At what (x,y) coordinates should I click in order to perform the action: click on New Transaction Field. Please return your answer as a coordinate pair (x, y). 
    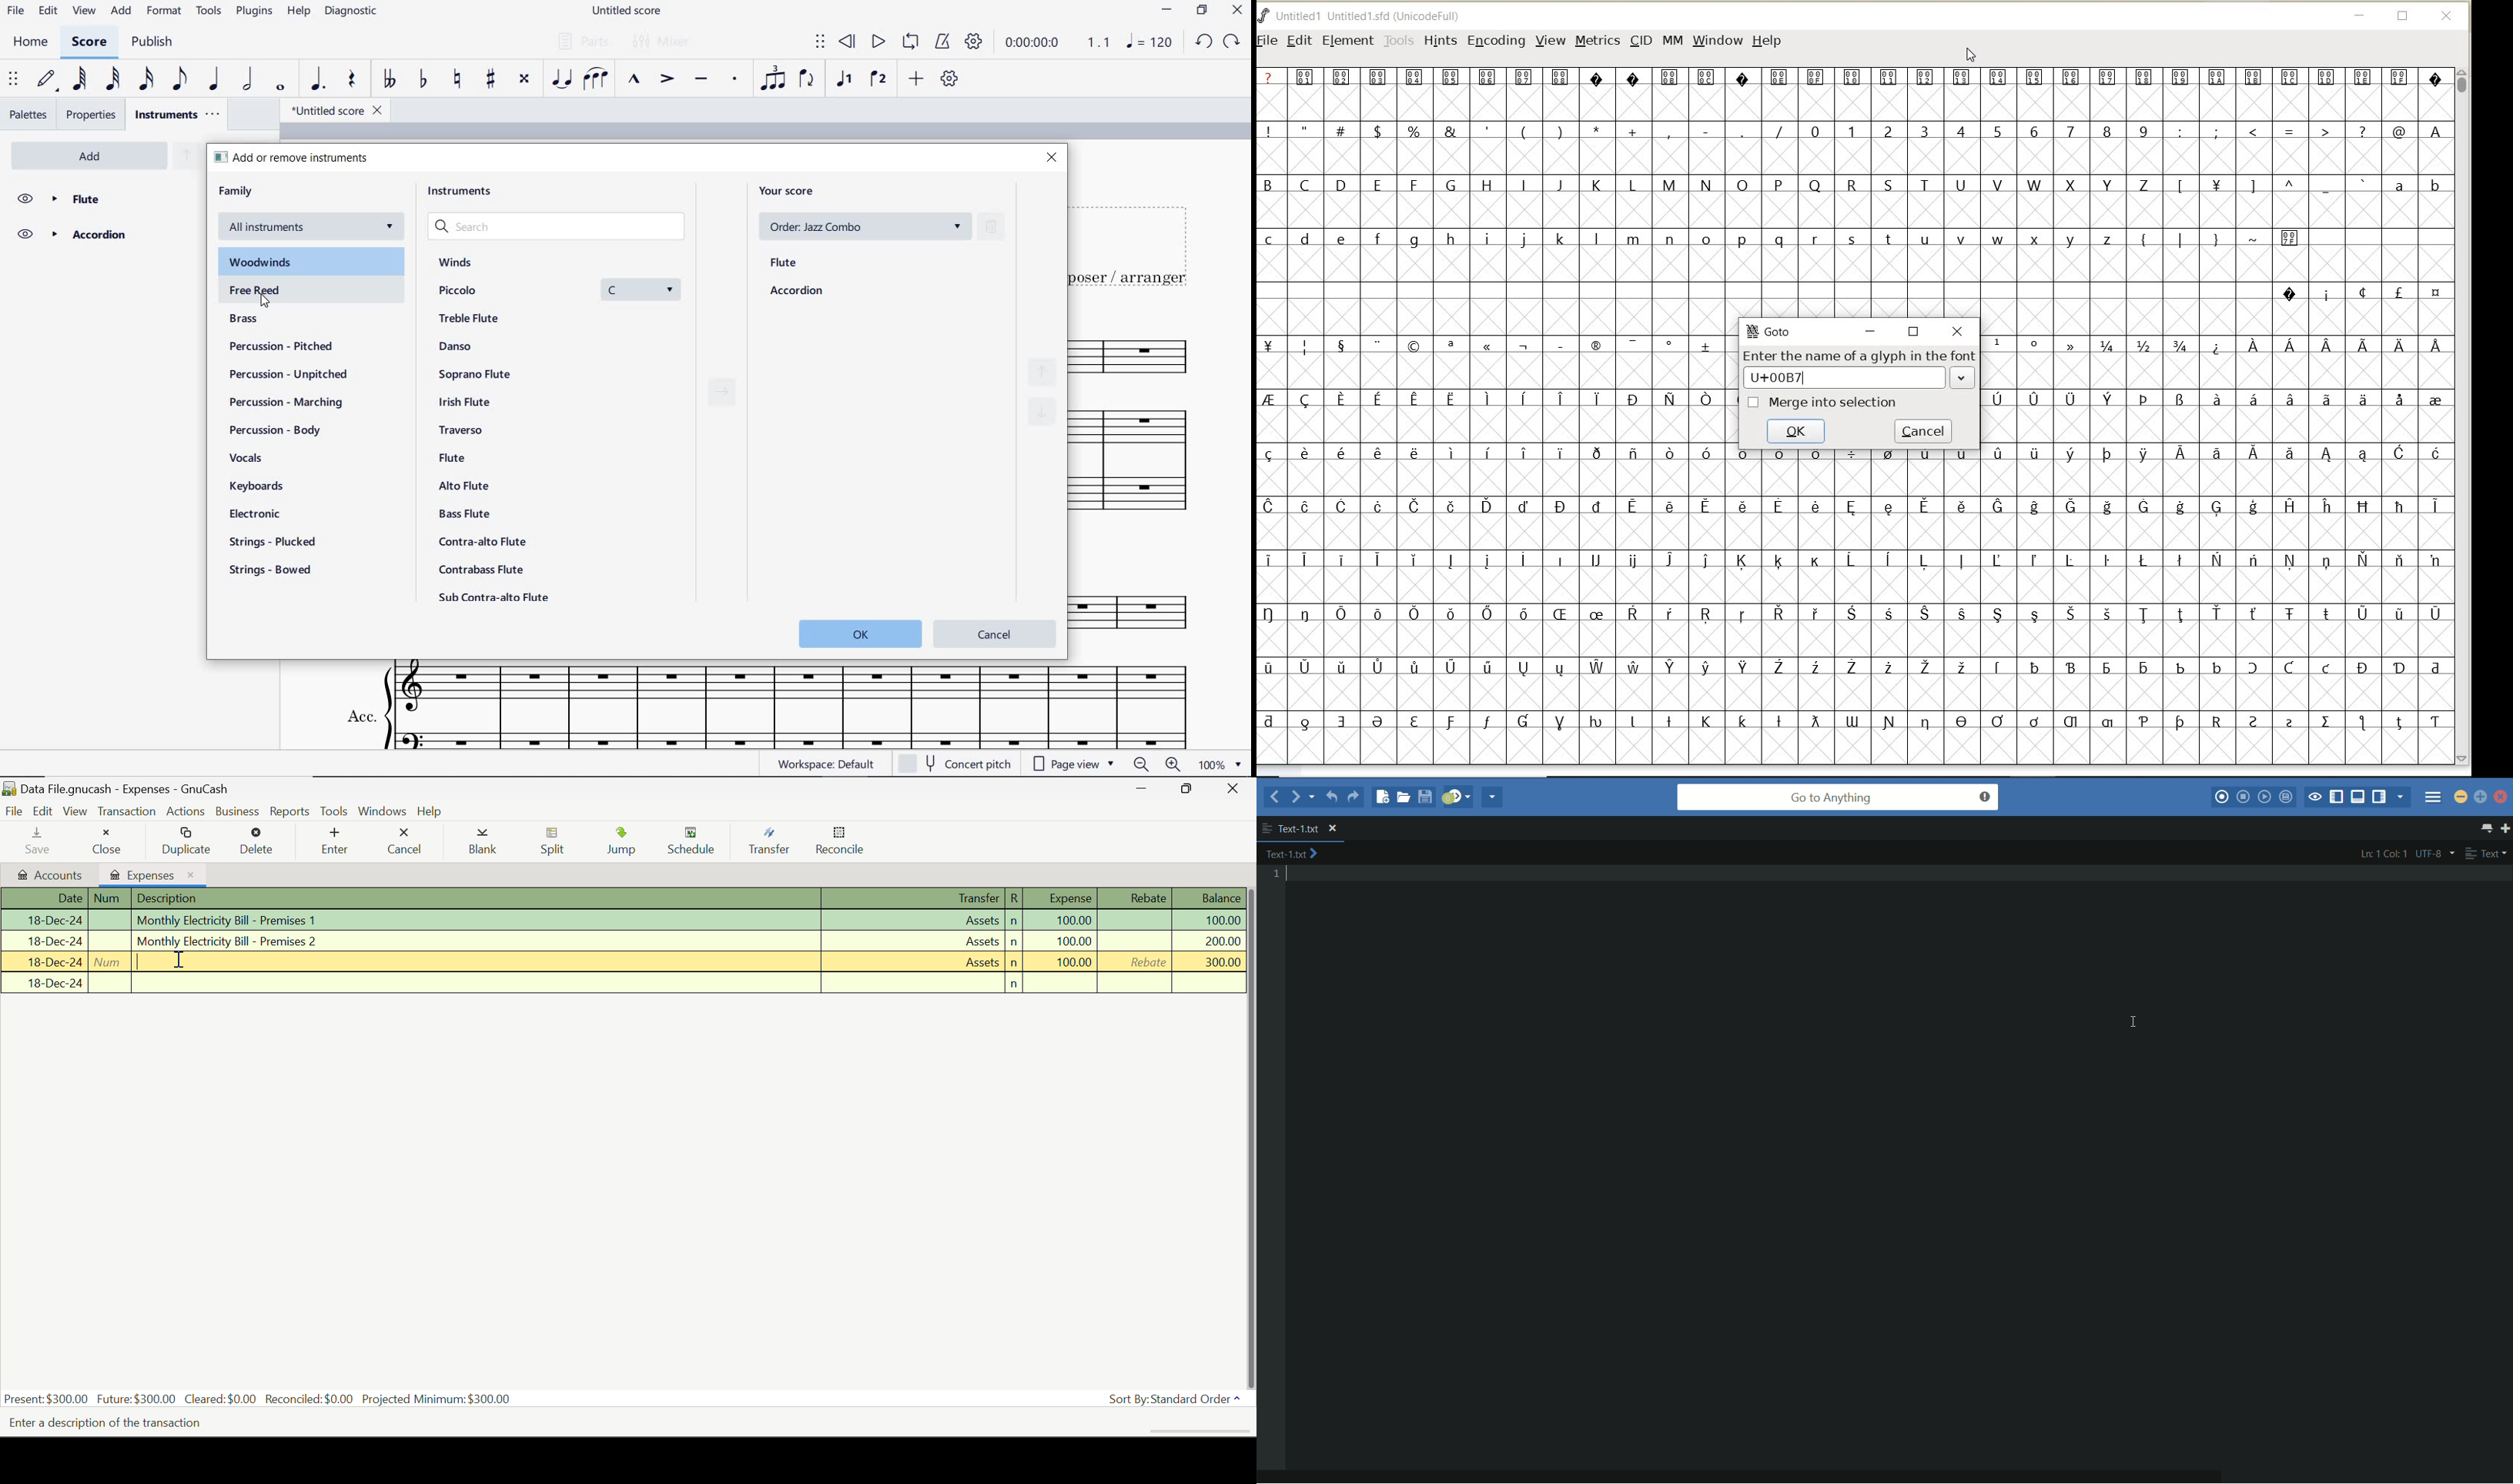
    Looking at the image, I should click on (628, 983).